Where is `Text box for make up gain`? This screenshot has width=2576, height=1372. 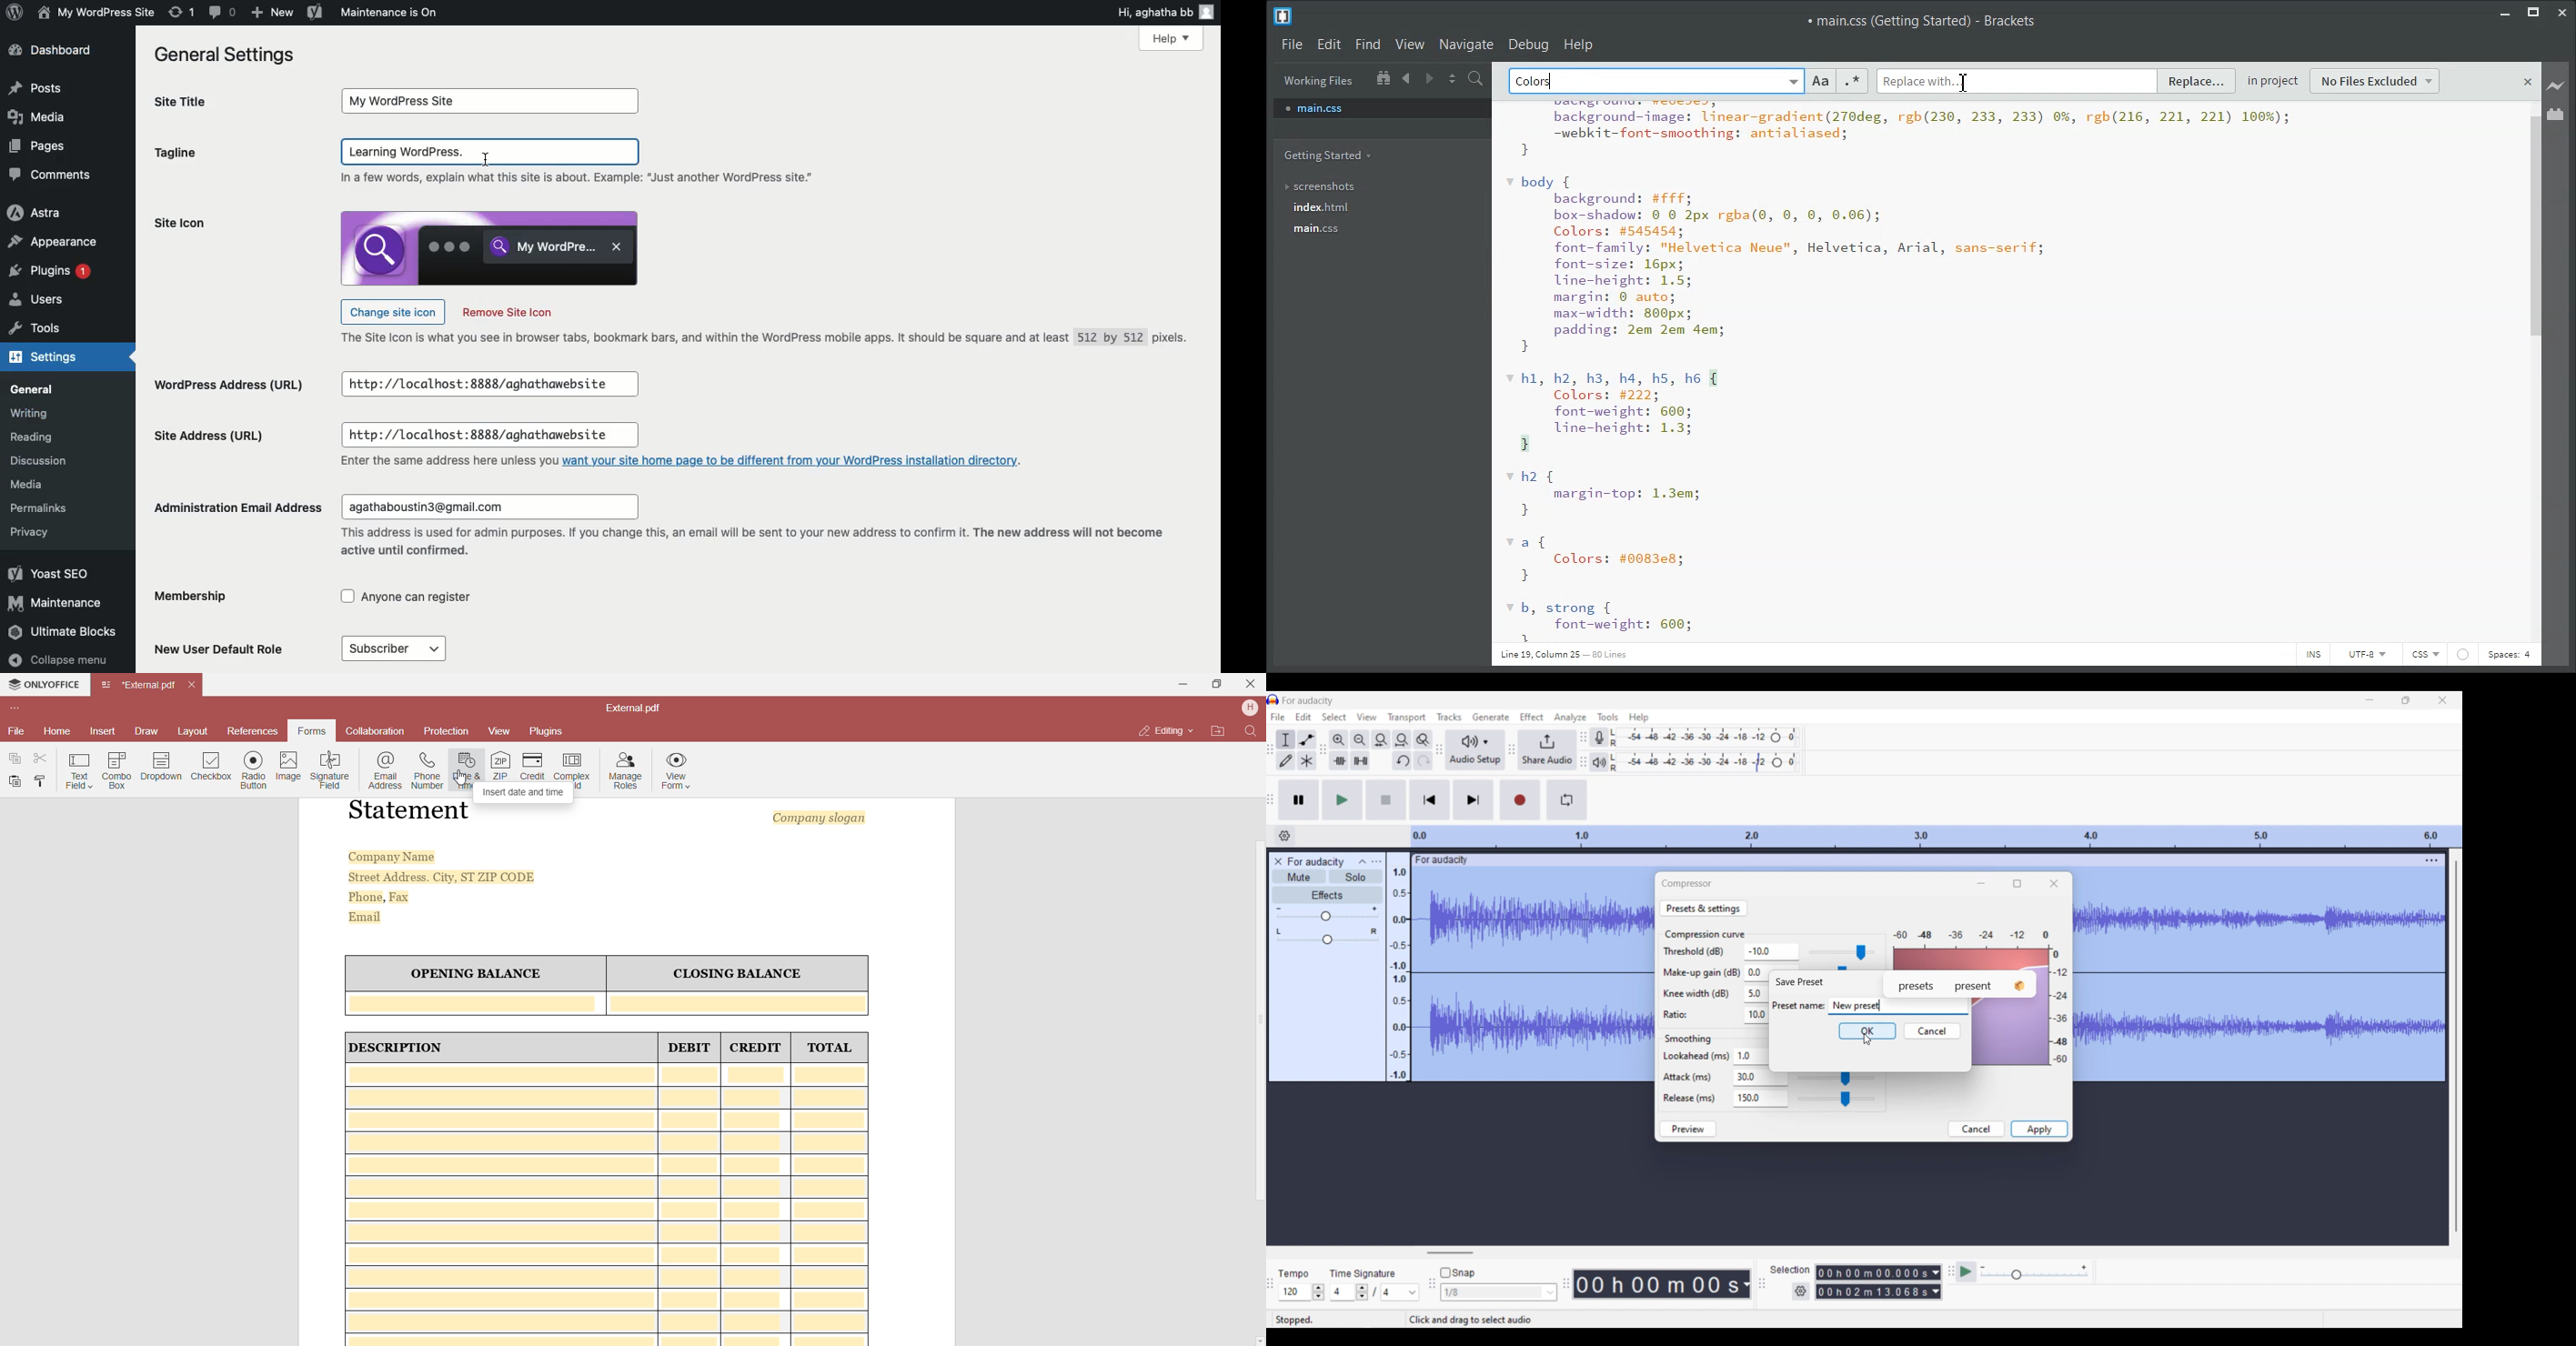 Text box for make up gain is located at coordinates (1757, 973).